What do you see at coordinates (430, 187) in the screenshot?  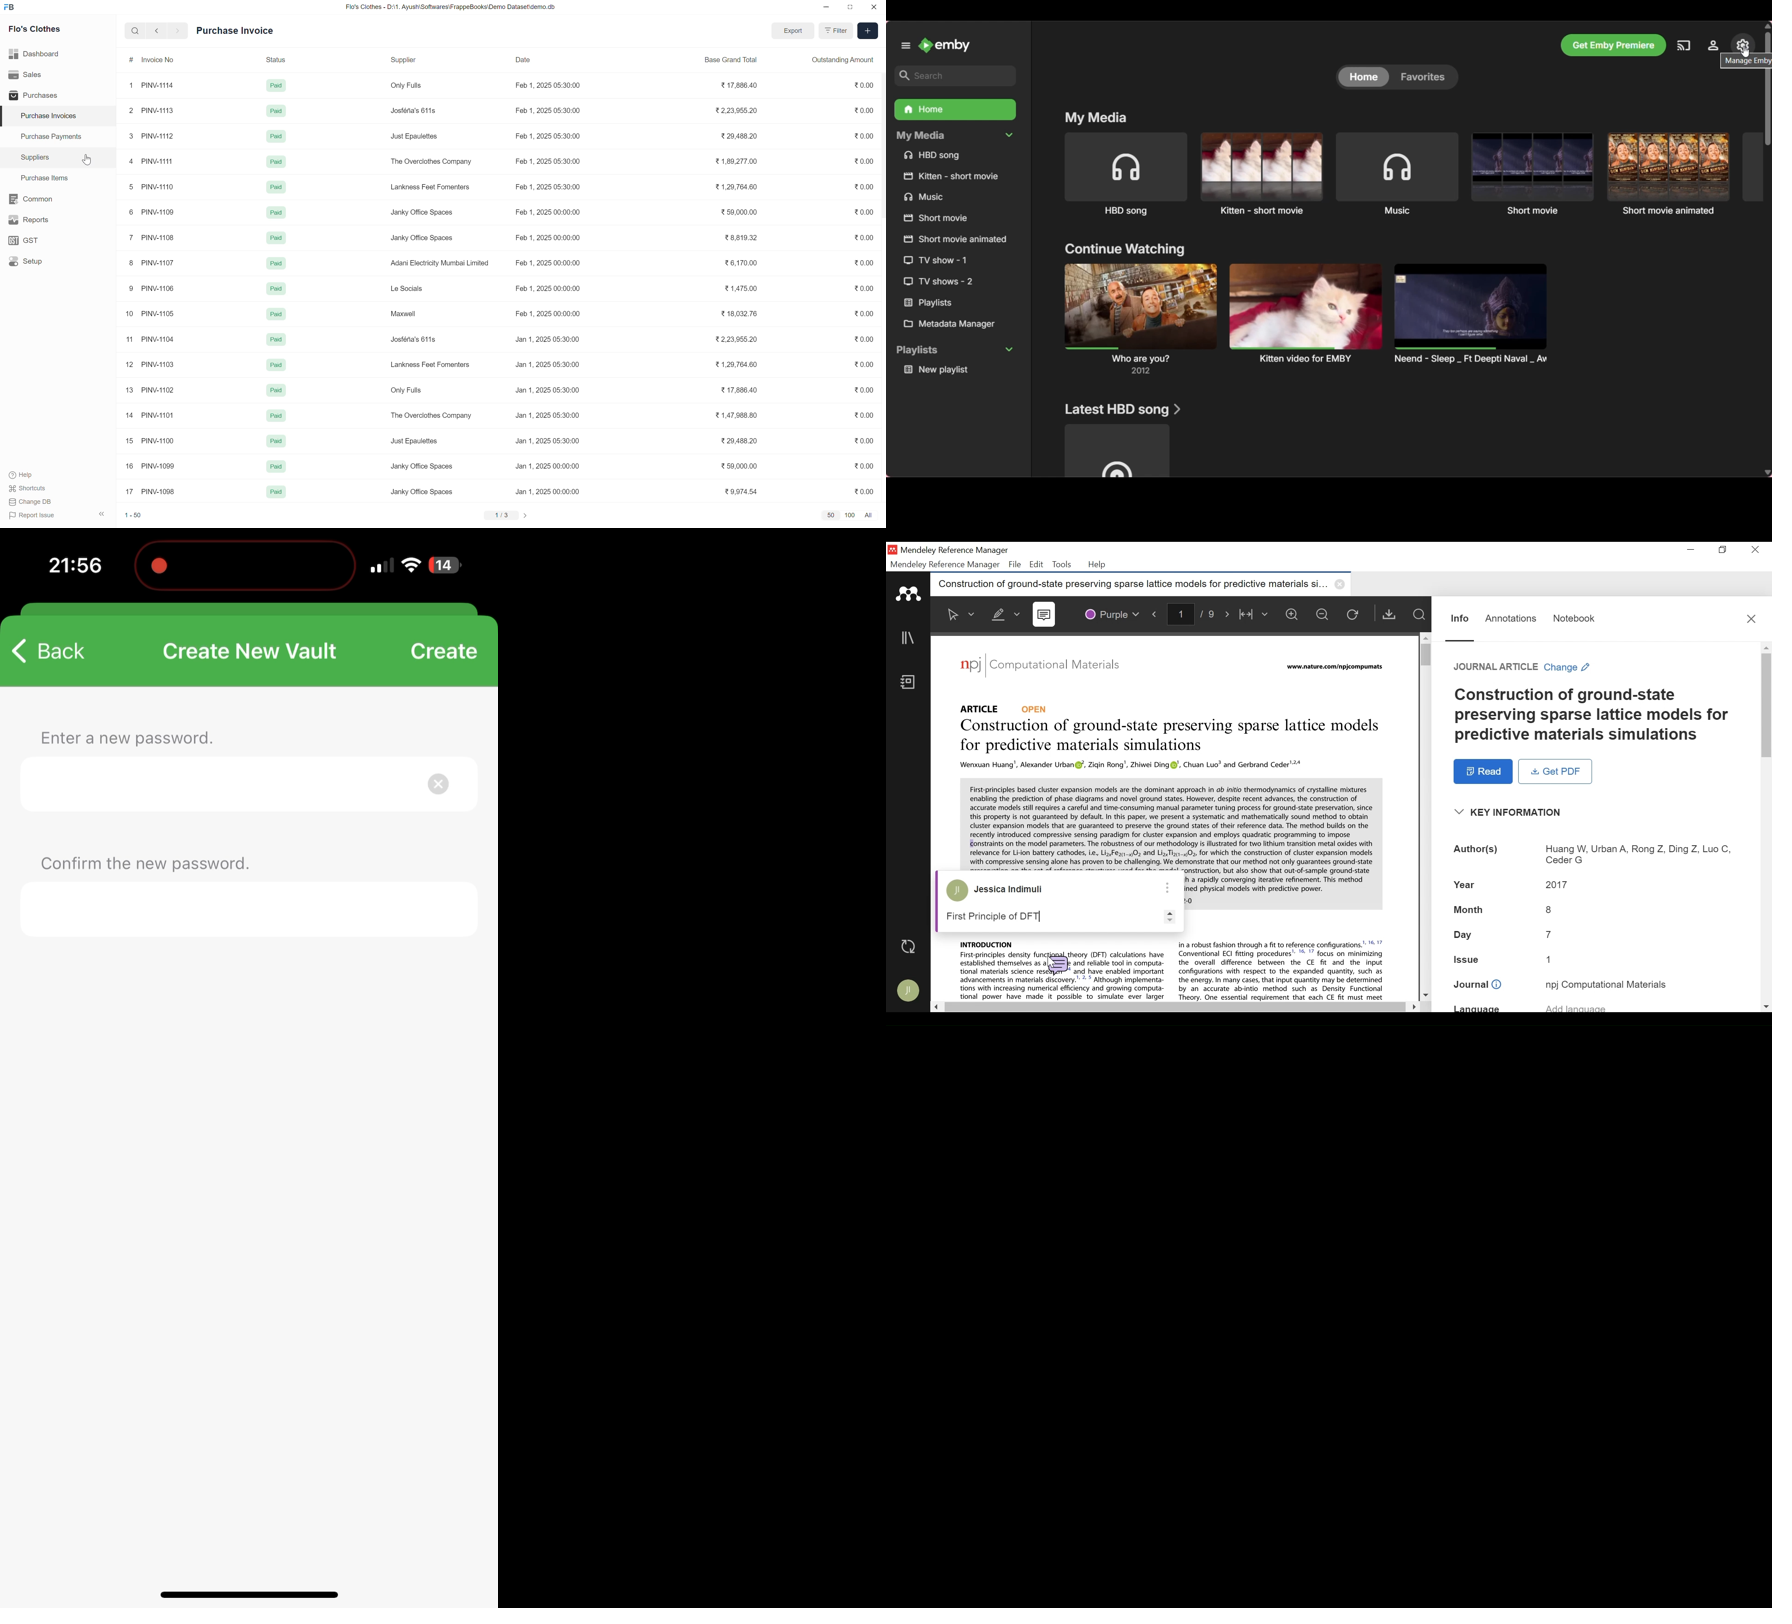 I see `Lankness Feet Fomenters` at bounding box center [430, 187].